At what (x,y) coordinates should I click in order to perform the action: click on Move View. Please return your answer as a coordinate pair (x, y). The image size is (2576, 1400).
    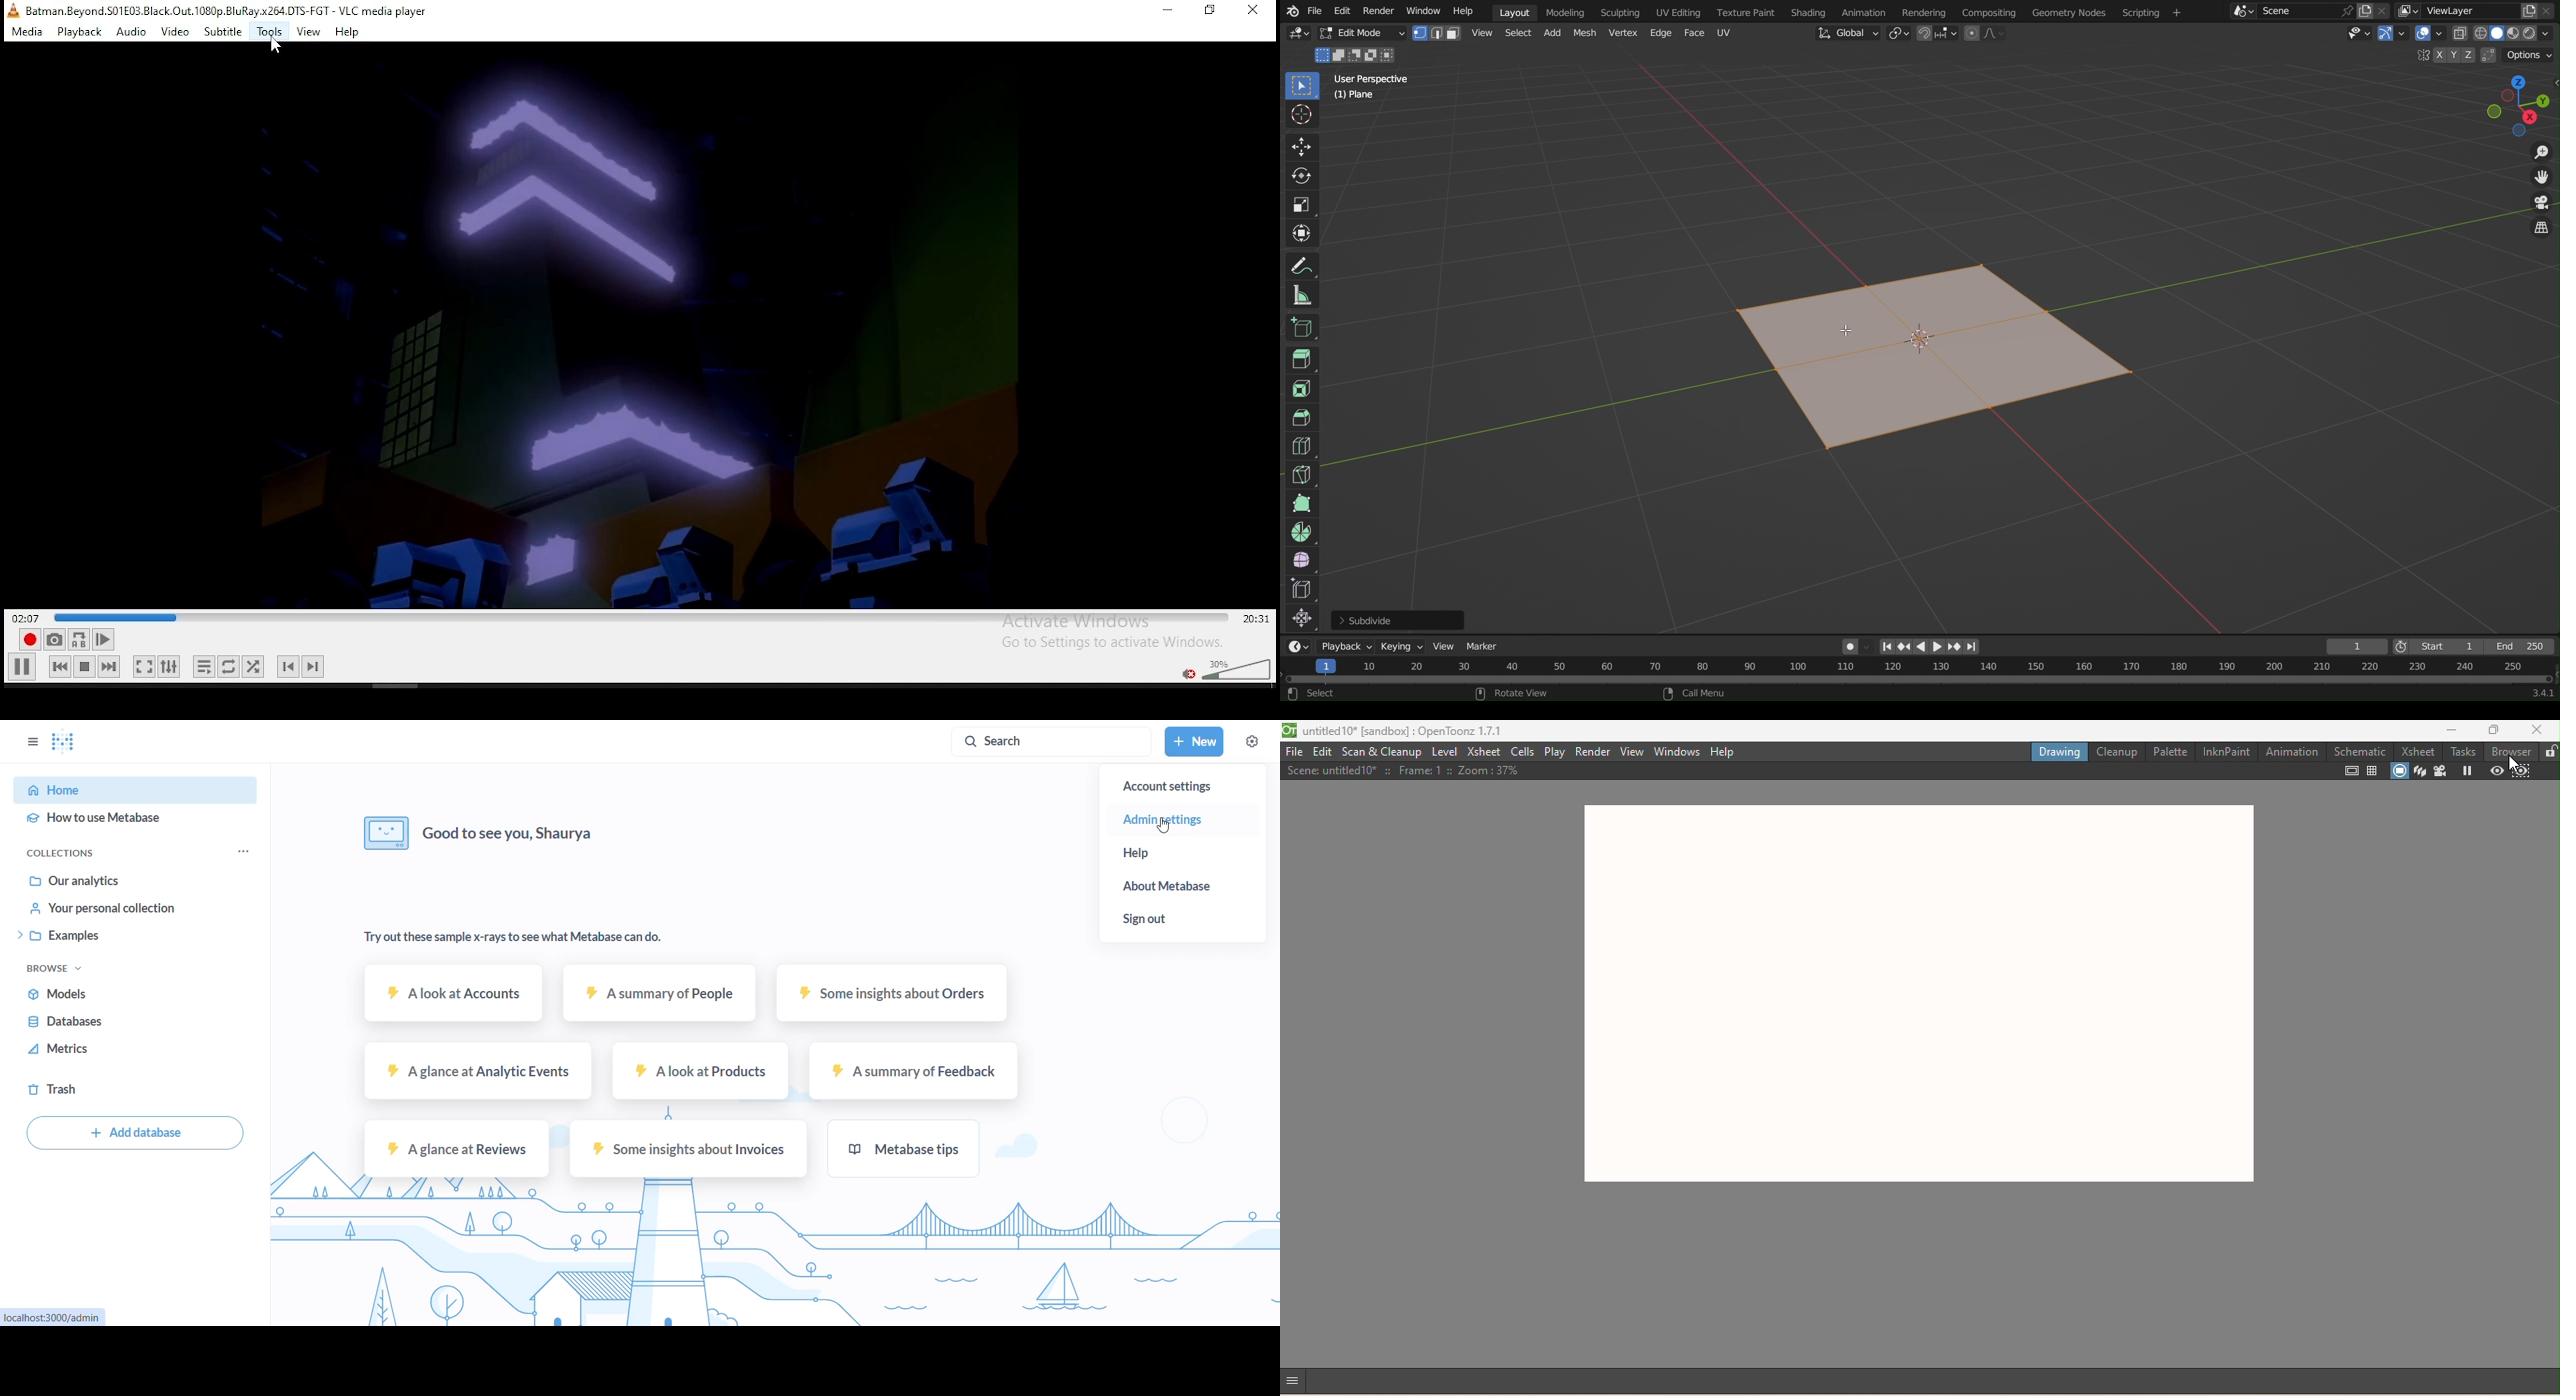
    Looking at the image, I should click on (2543, 181).